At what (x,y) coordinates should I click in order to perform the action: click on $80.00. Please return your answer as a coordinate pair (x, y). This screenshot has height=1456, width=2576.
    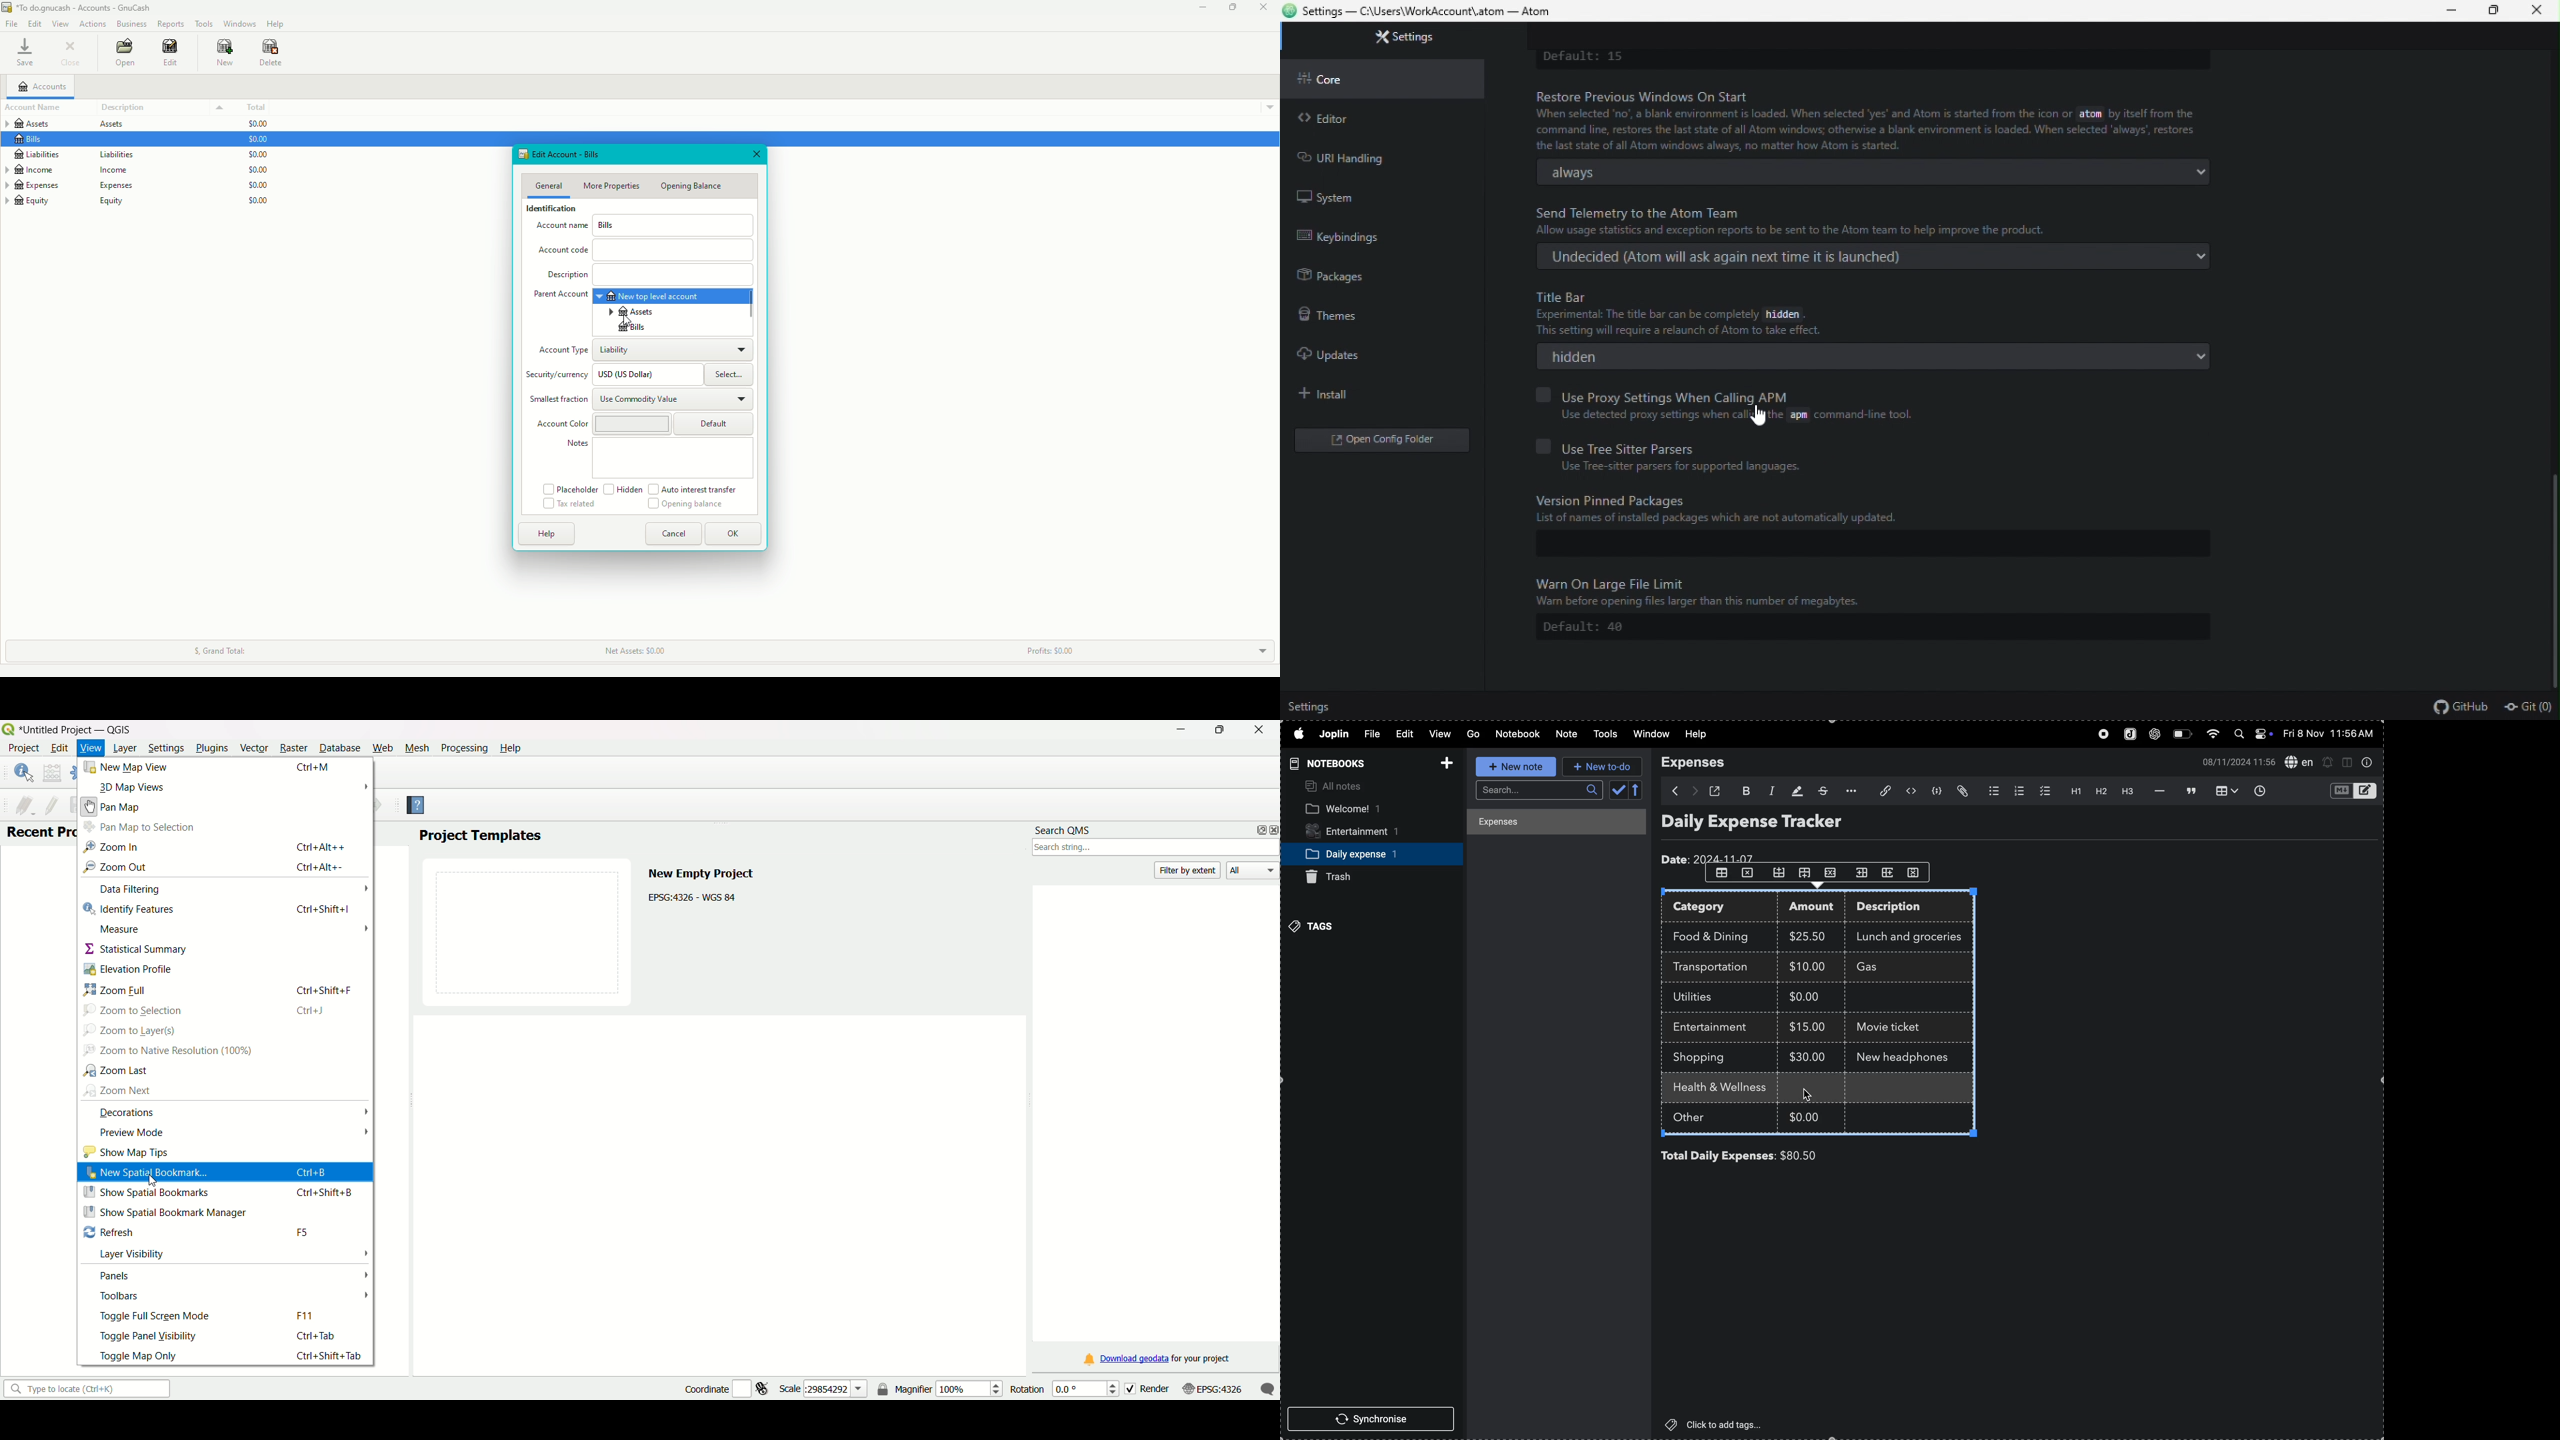
    Looking at the image, I should click on (1814, 1156).